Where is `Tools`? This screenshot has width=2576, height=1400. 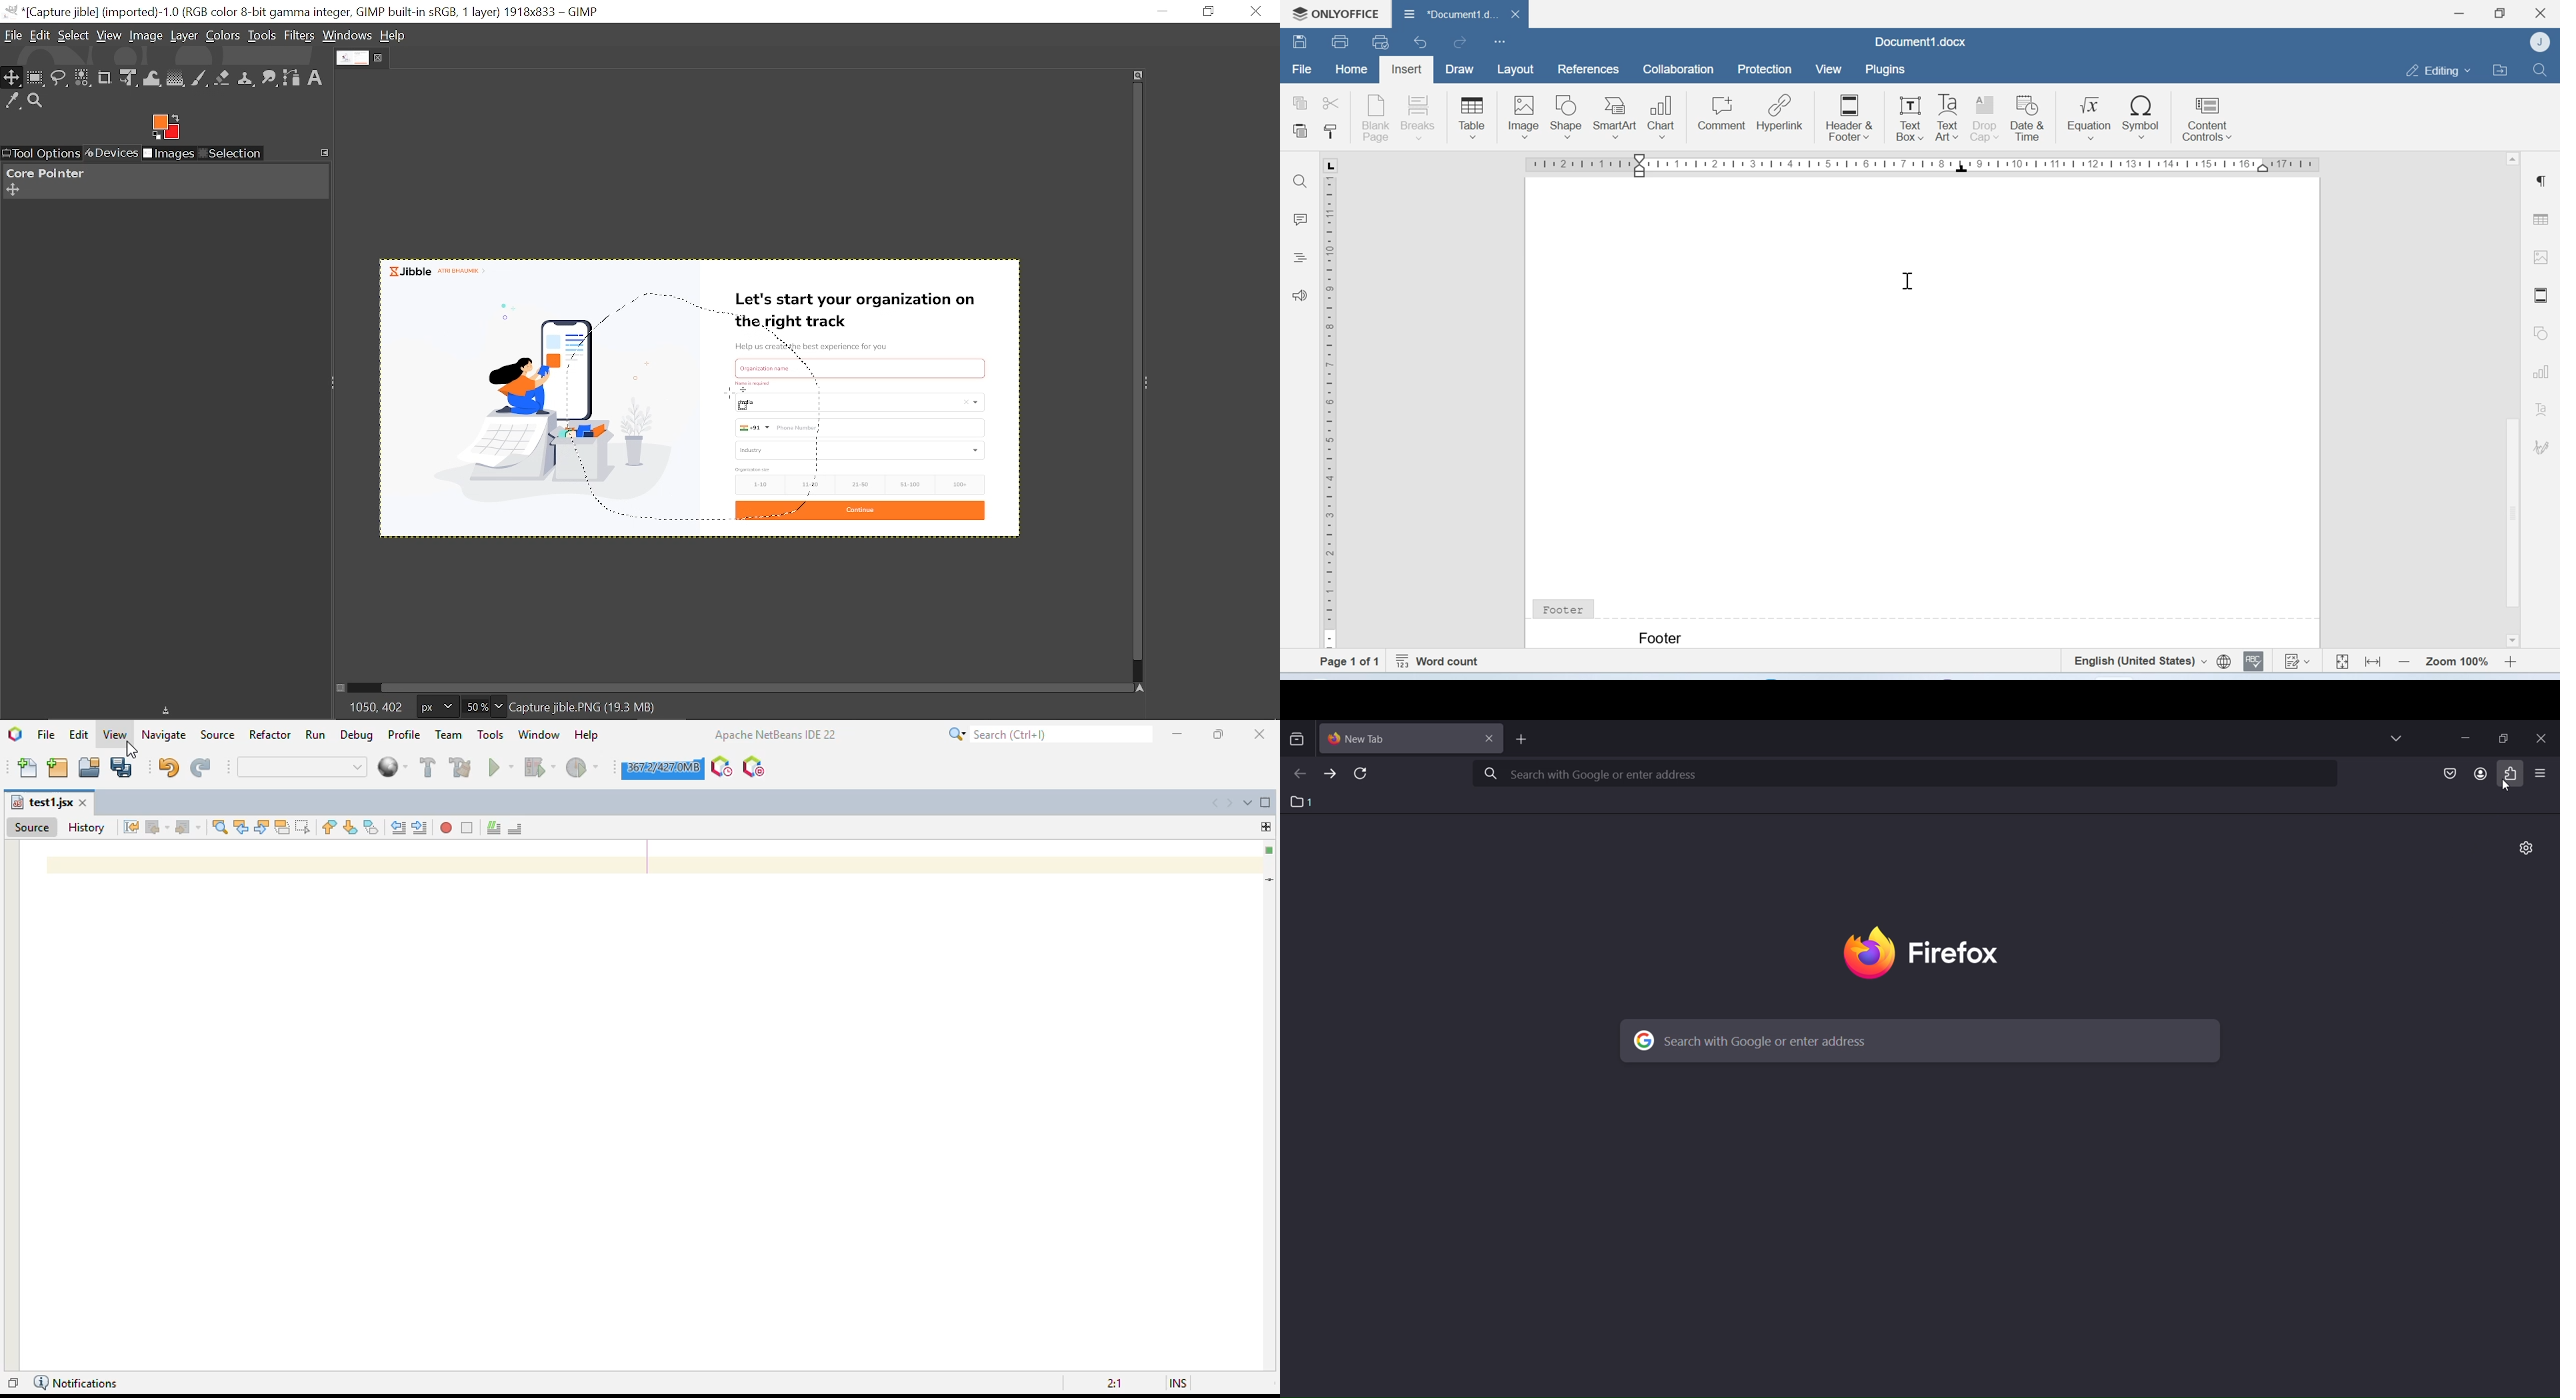
Tools is located at coordinates (262, 35).